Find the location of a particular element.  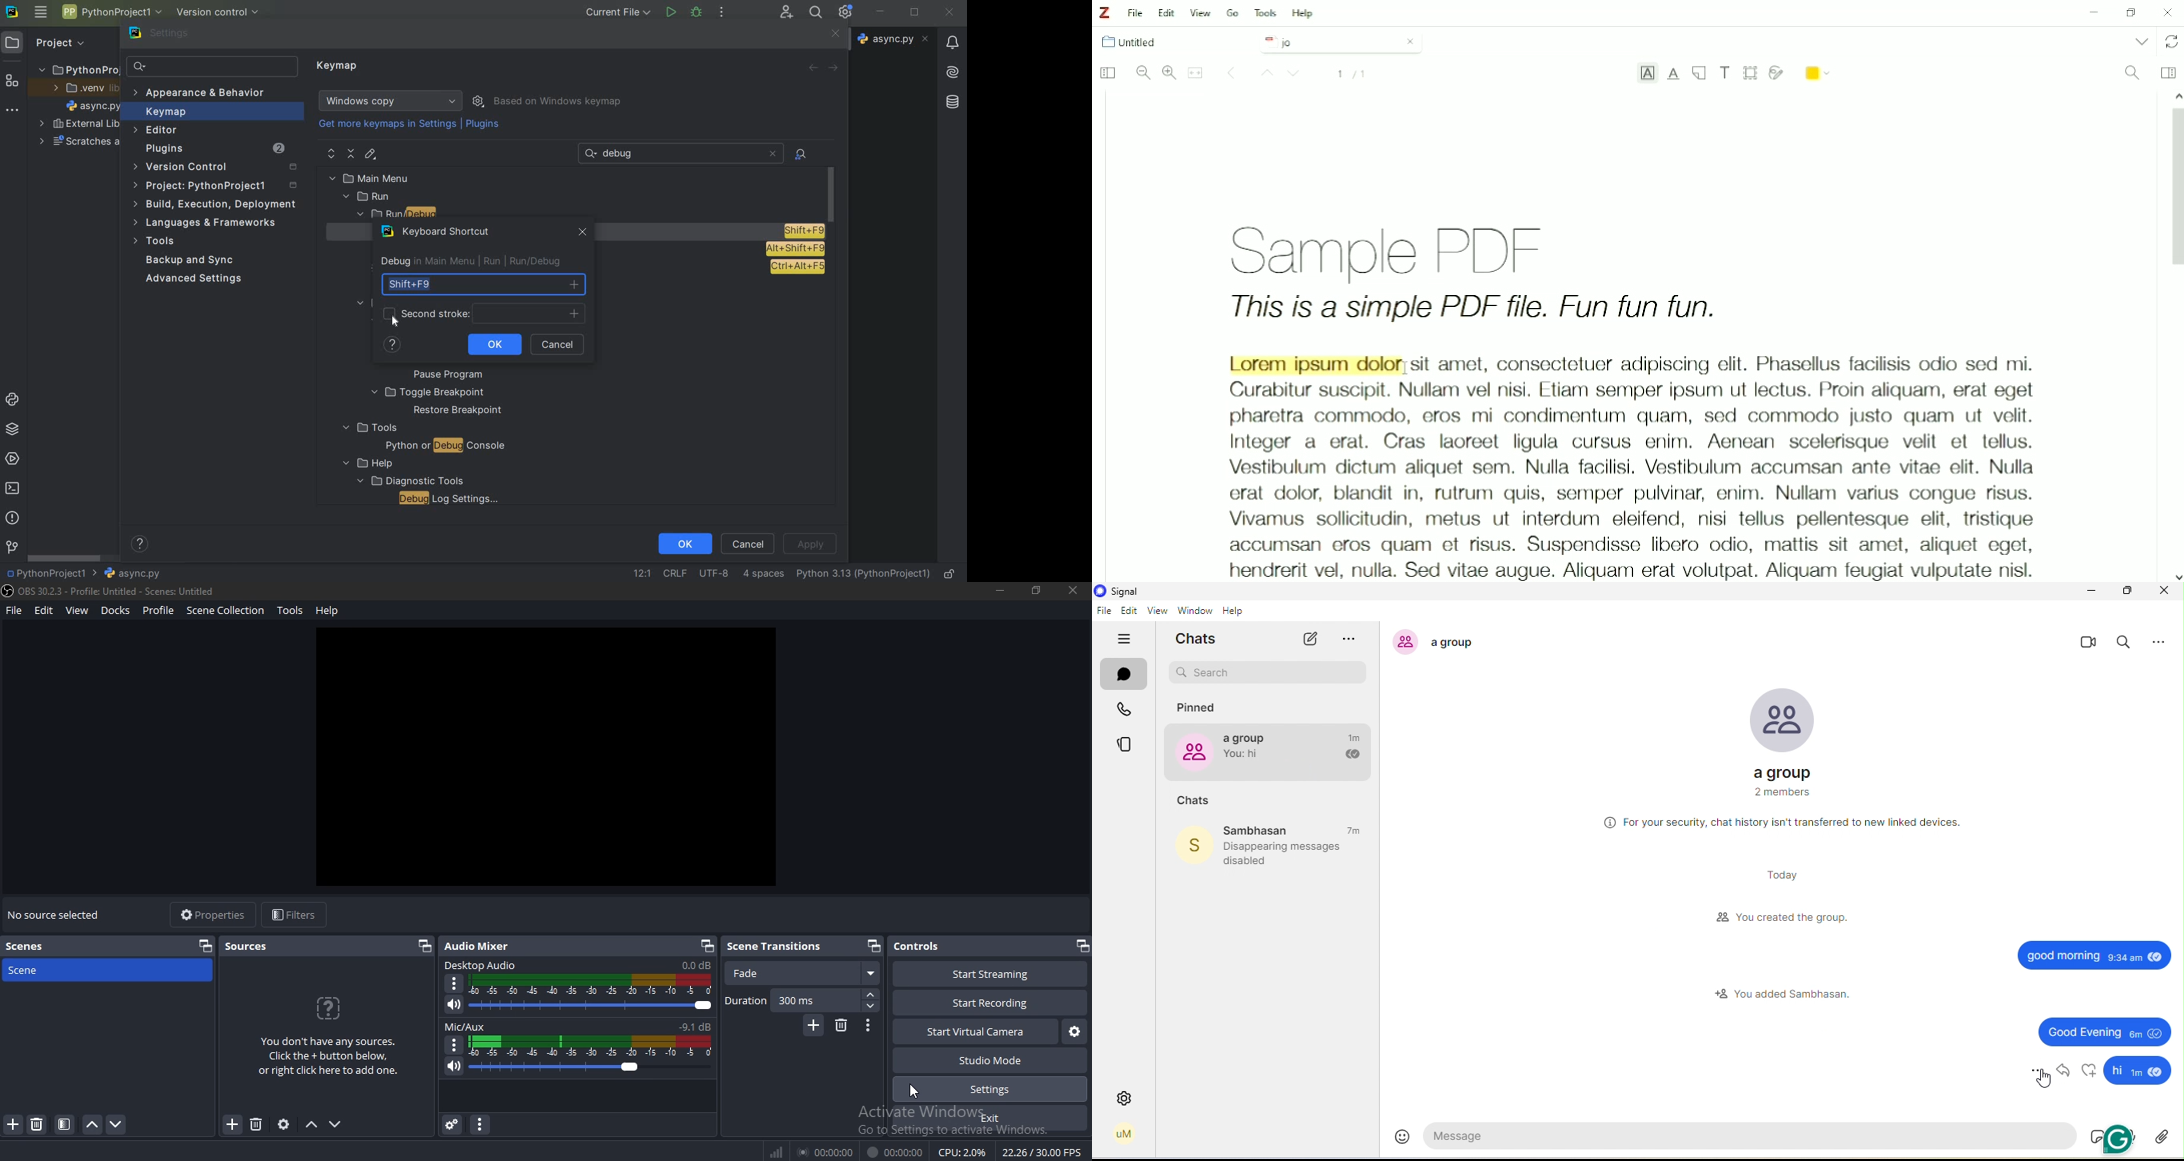

database is located at coordinates (954, 100).